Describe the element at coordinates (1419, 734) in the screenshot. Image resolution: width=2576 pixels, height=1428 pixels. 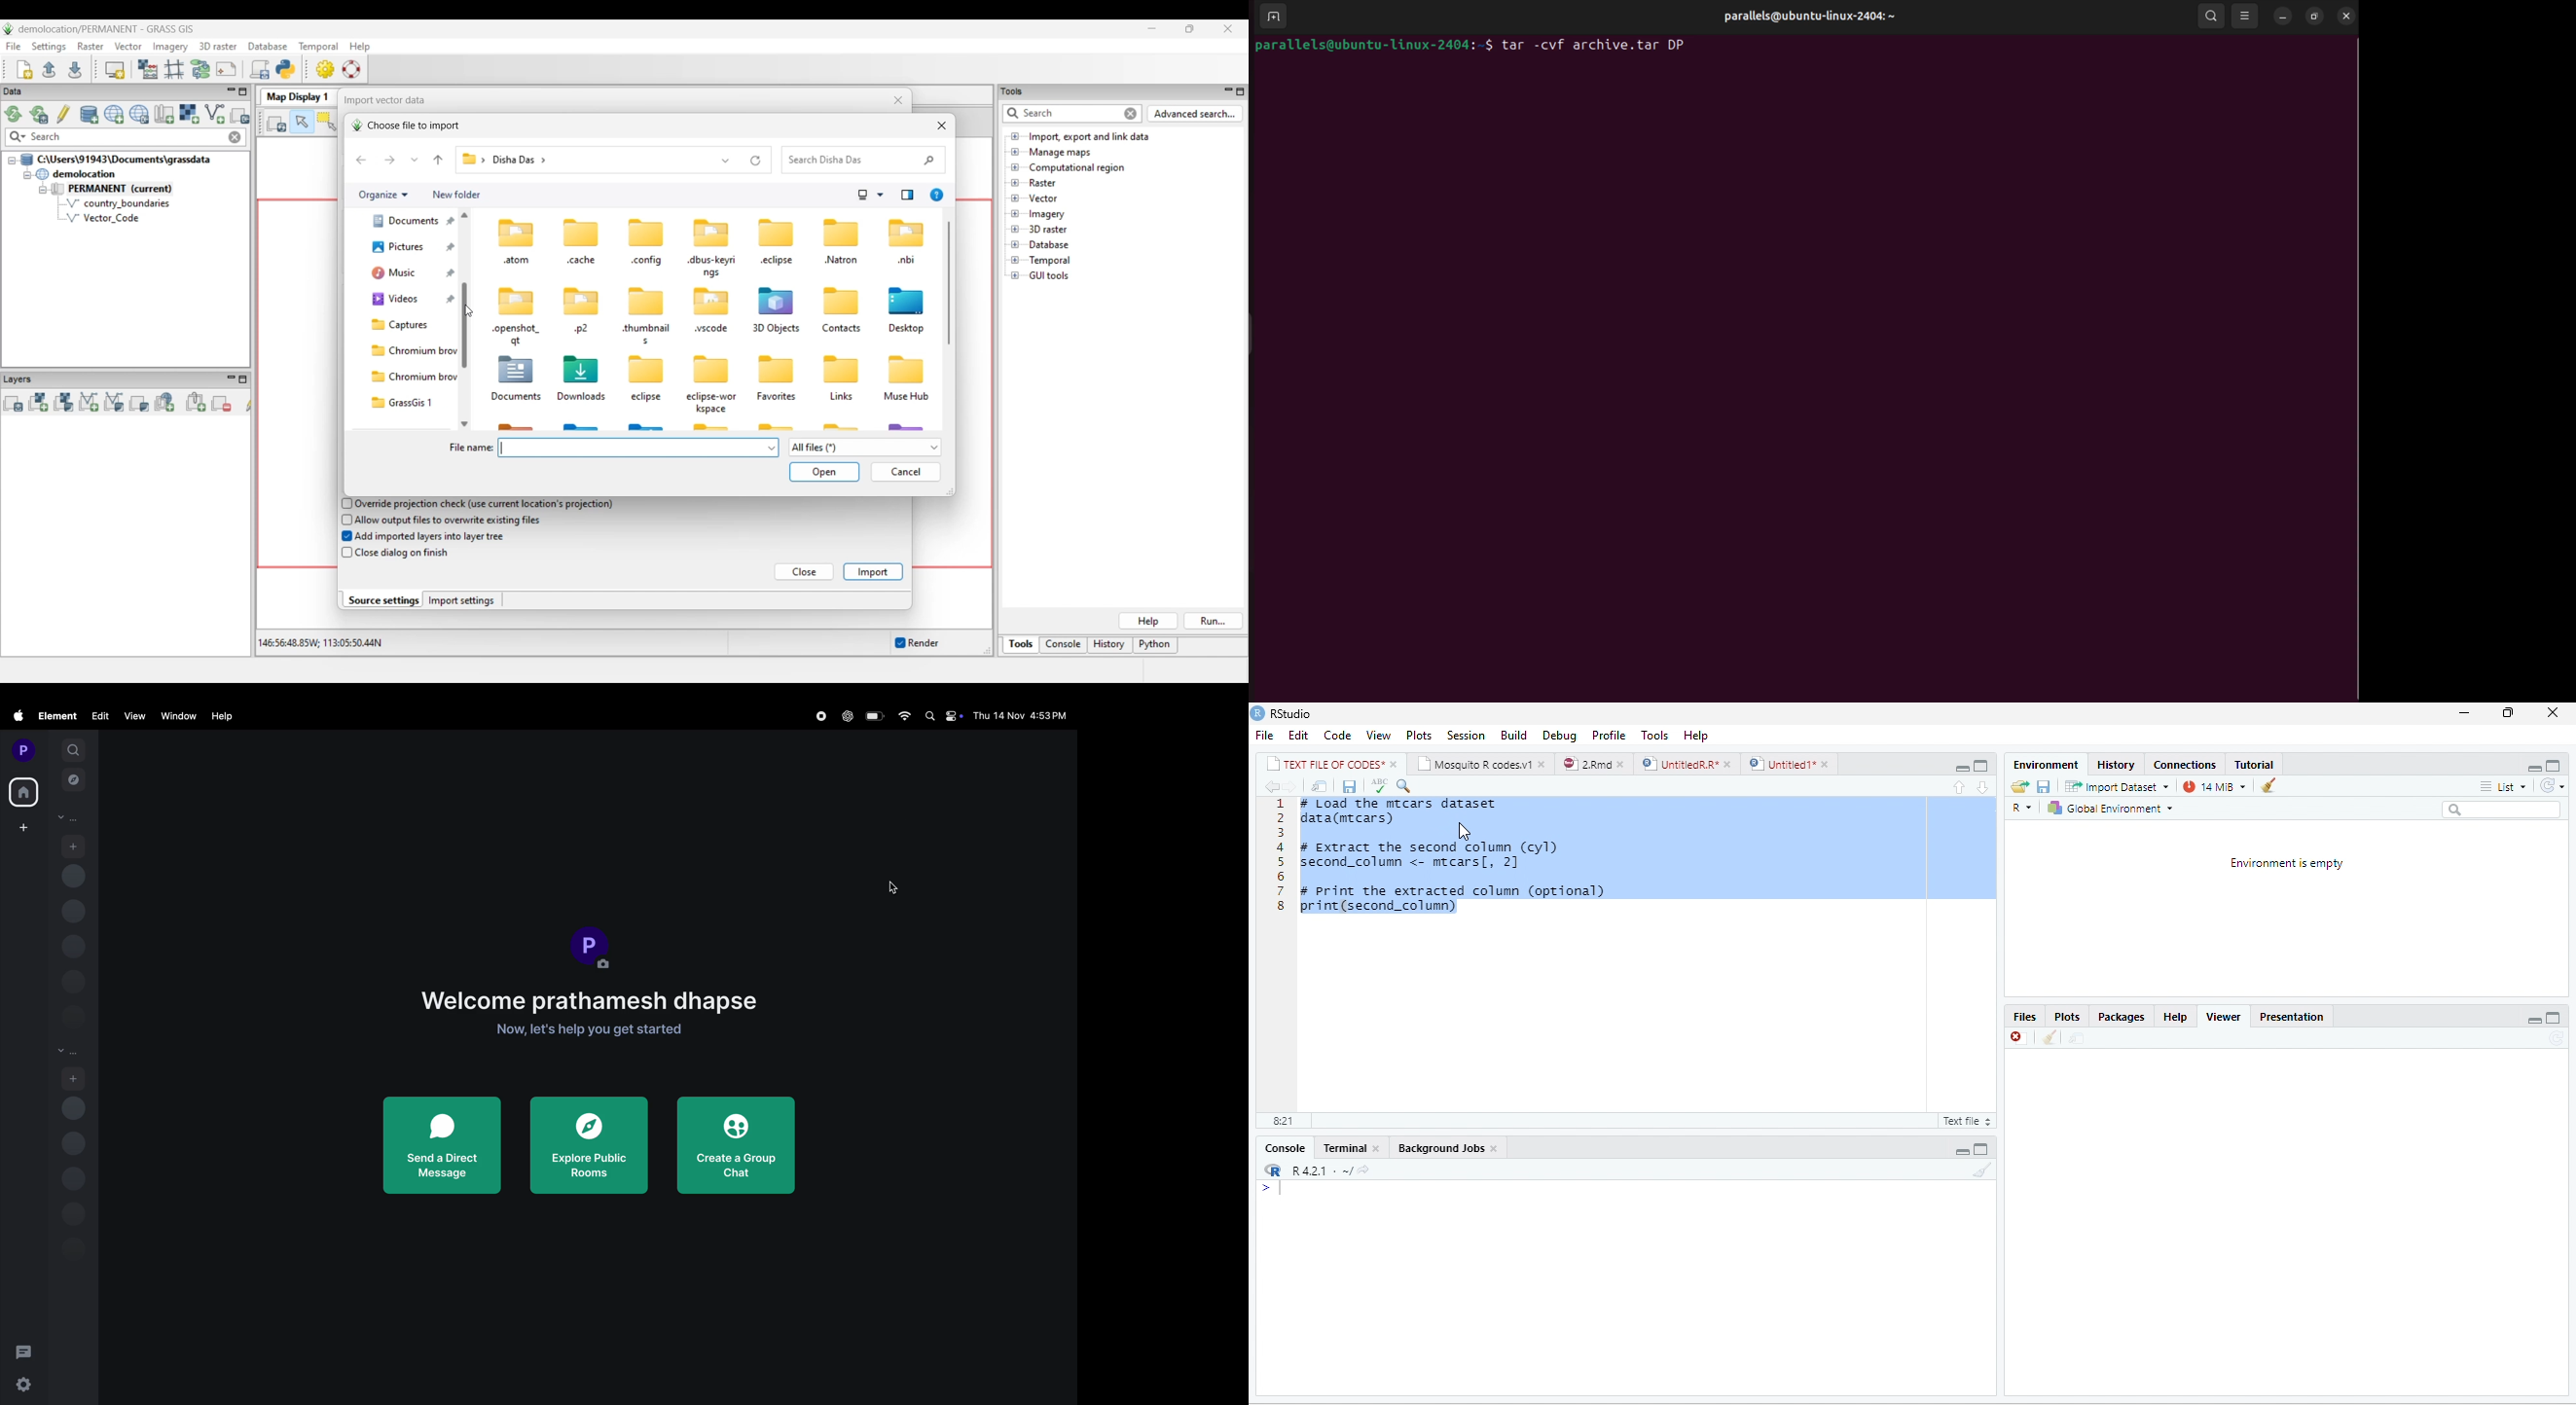
I see `Plots` at that location.